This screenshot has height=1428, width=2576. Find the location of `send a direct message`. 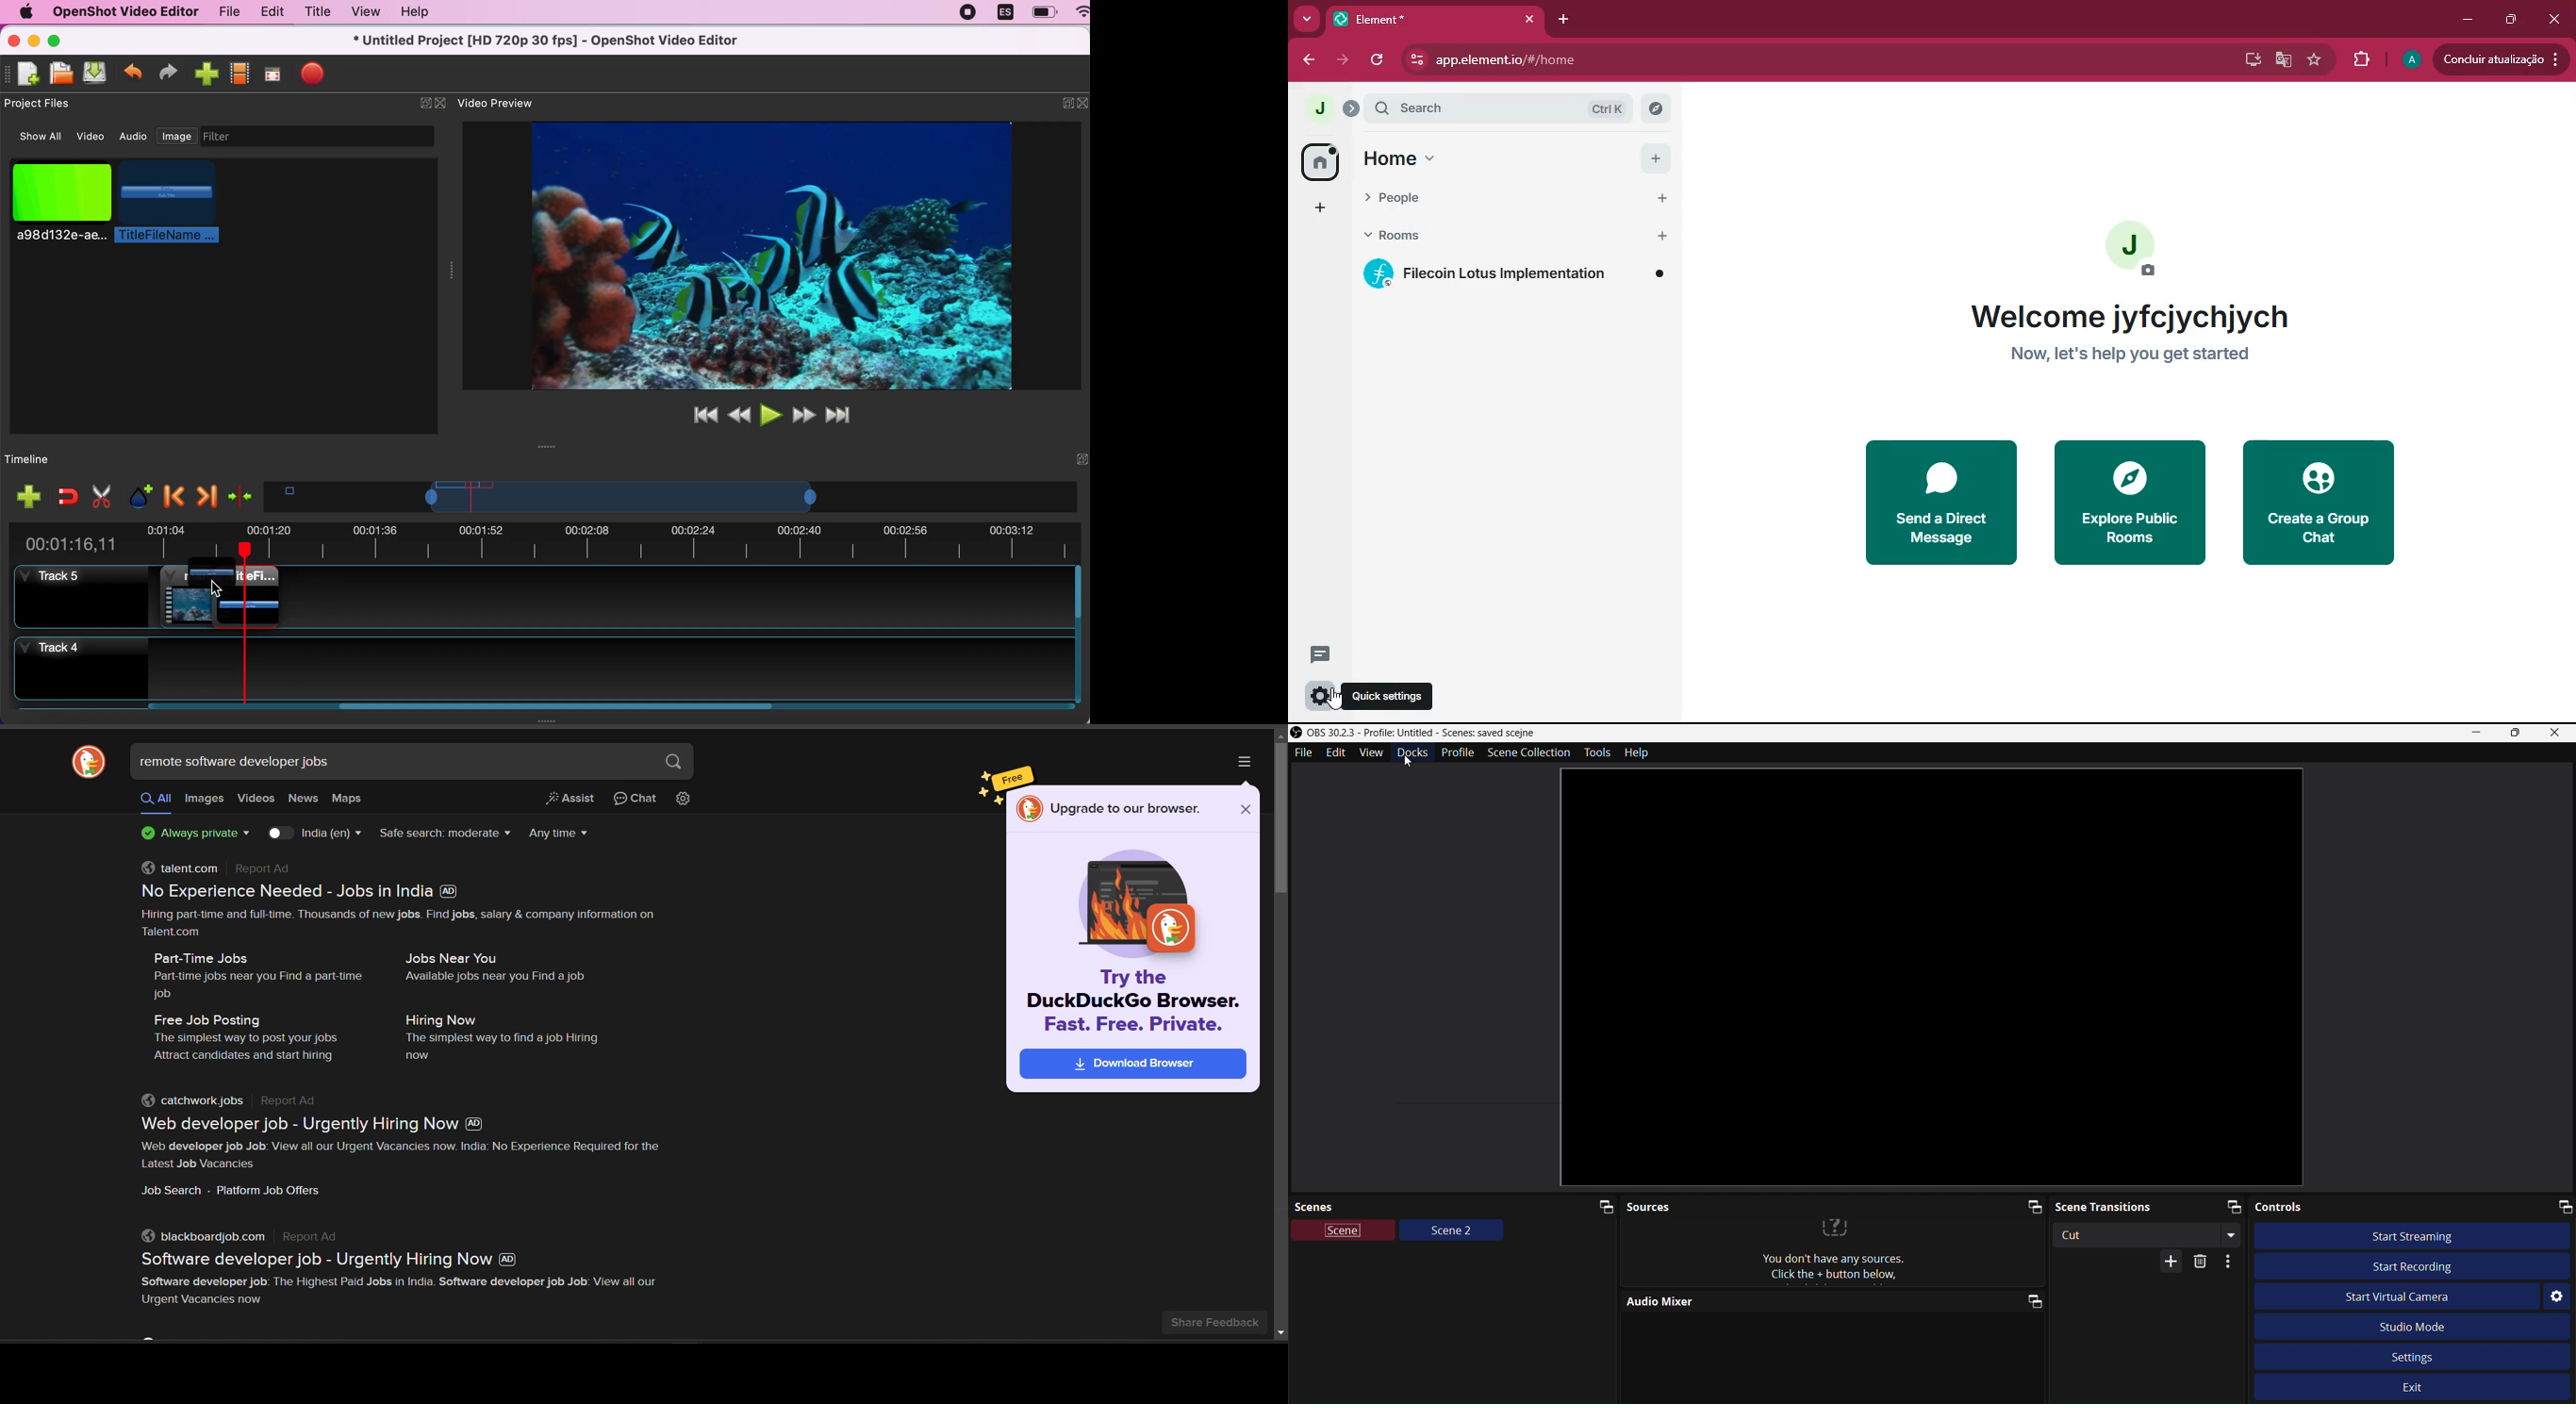

send a direct message is located at coordinates (1940, 504).